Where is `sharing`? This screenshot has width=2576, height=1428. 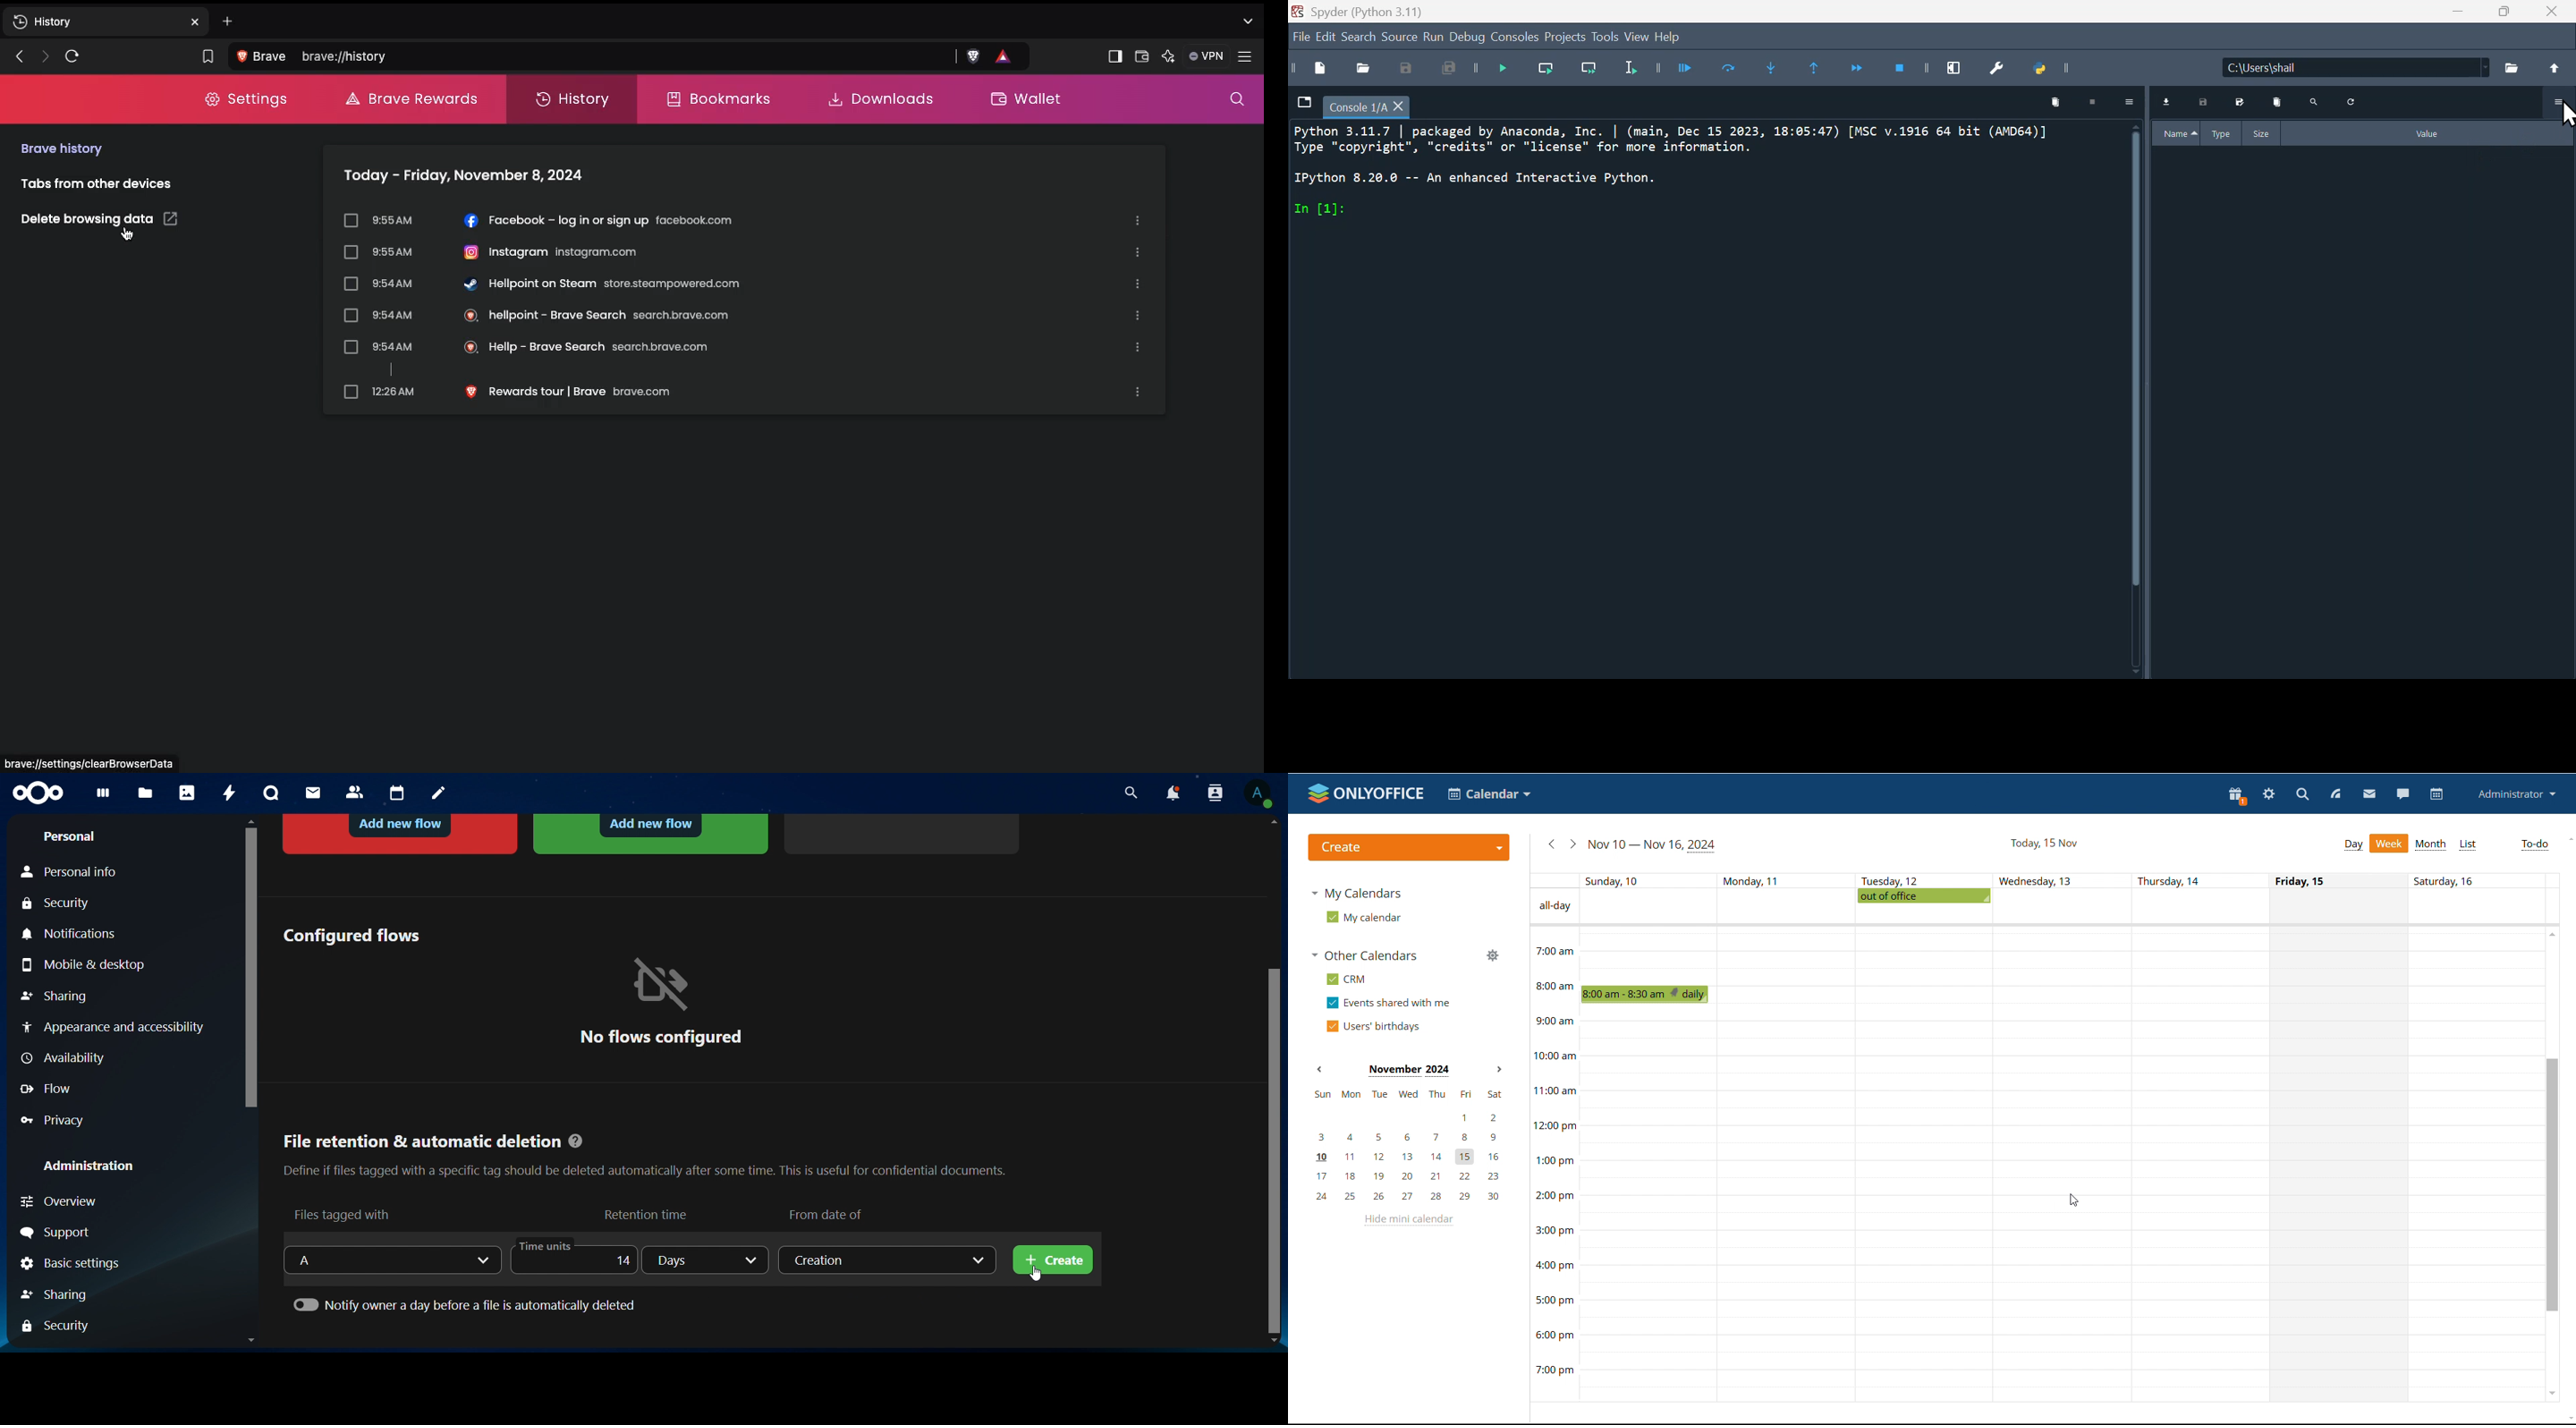 sharing is located at coordinates (54, 998).